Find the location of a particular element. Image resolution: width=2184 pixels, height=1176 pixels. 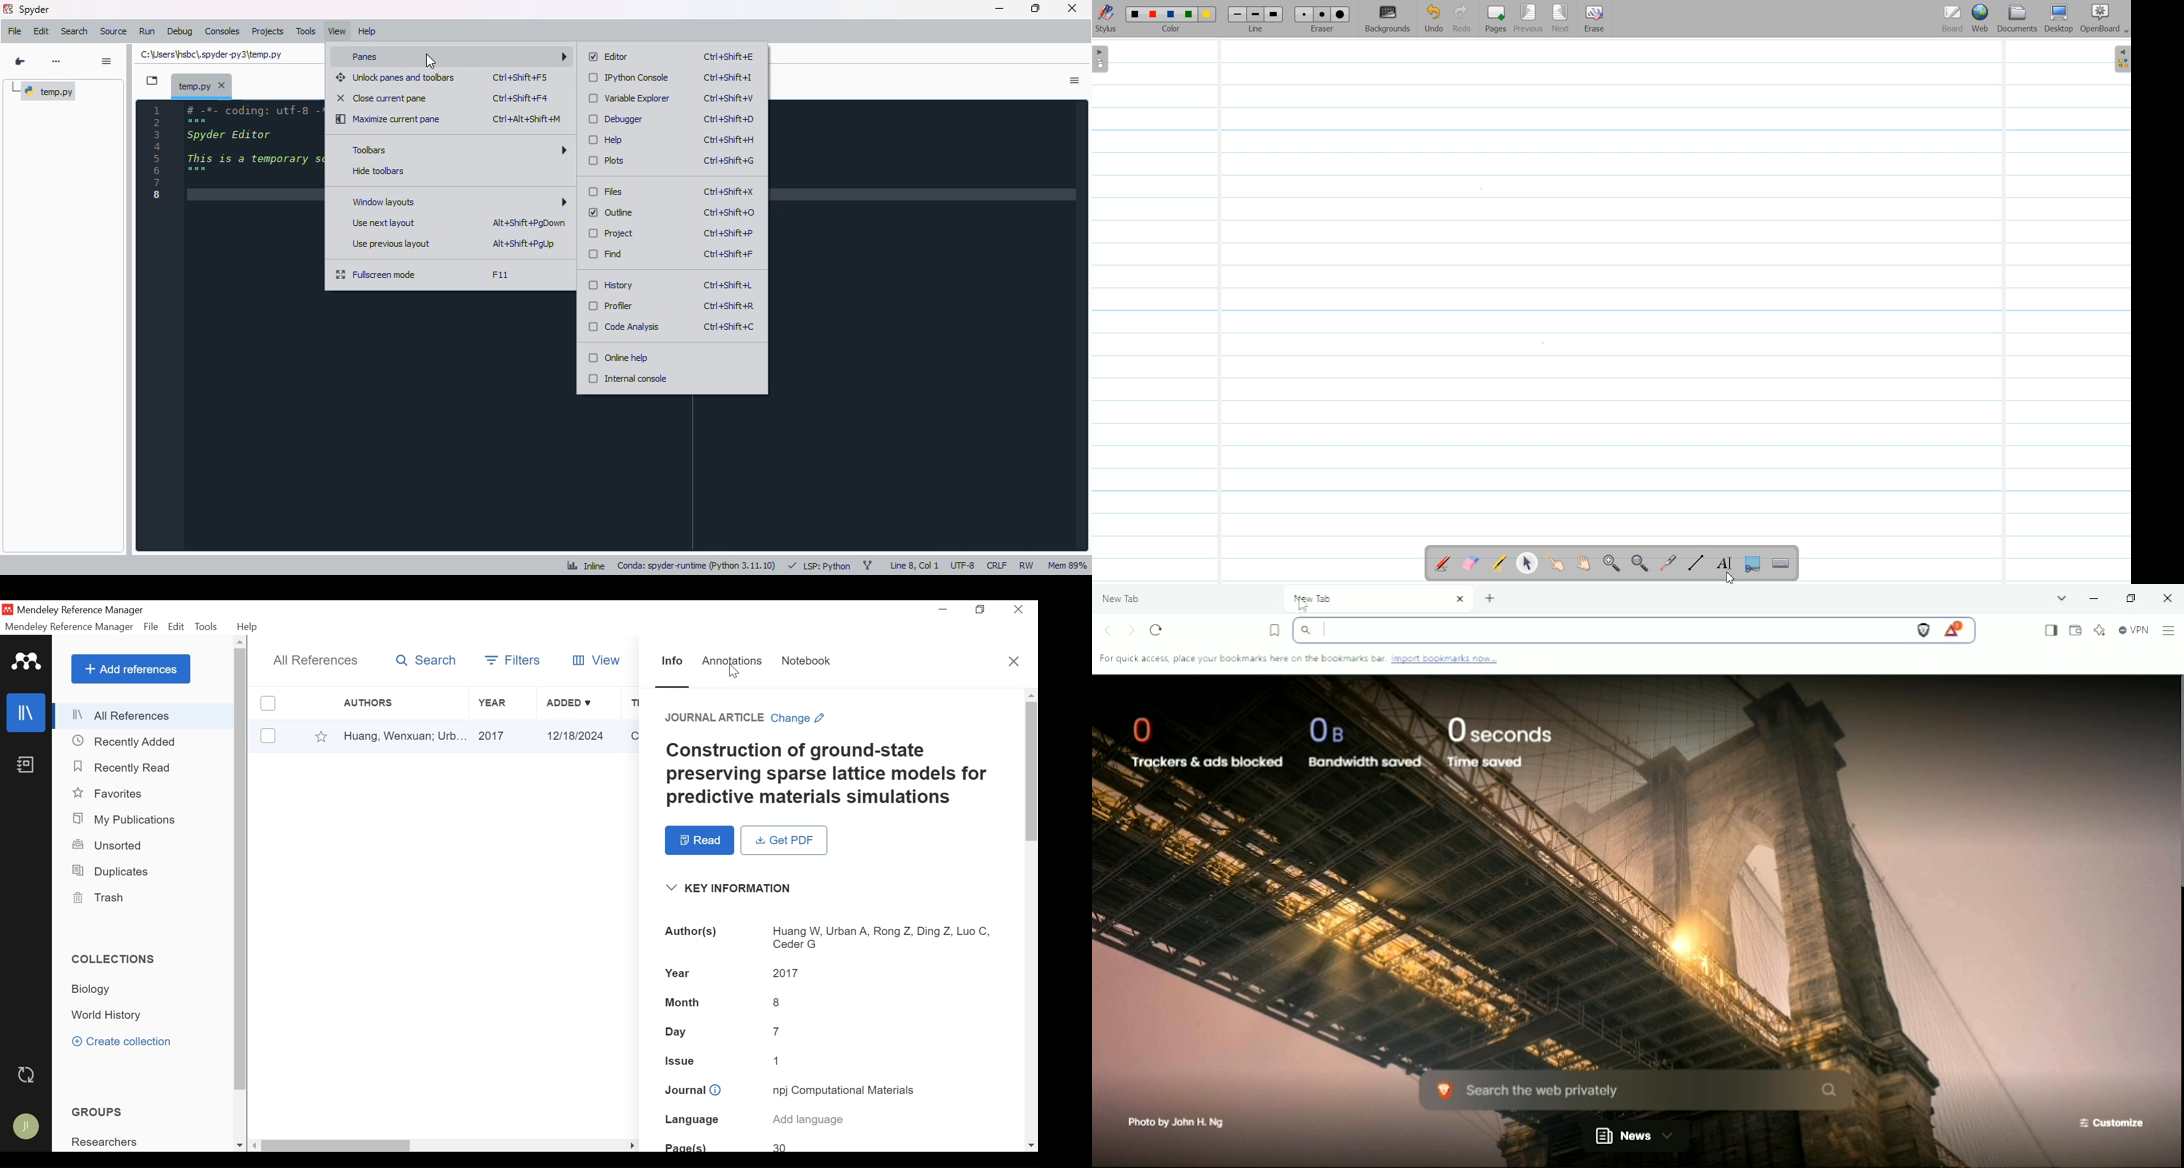

search is located at coordinates (74, 32).